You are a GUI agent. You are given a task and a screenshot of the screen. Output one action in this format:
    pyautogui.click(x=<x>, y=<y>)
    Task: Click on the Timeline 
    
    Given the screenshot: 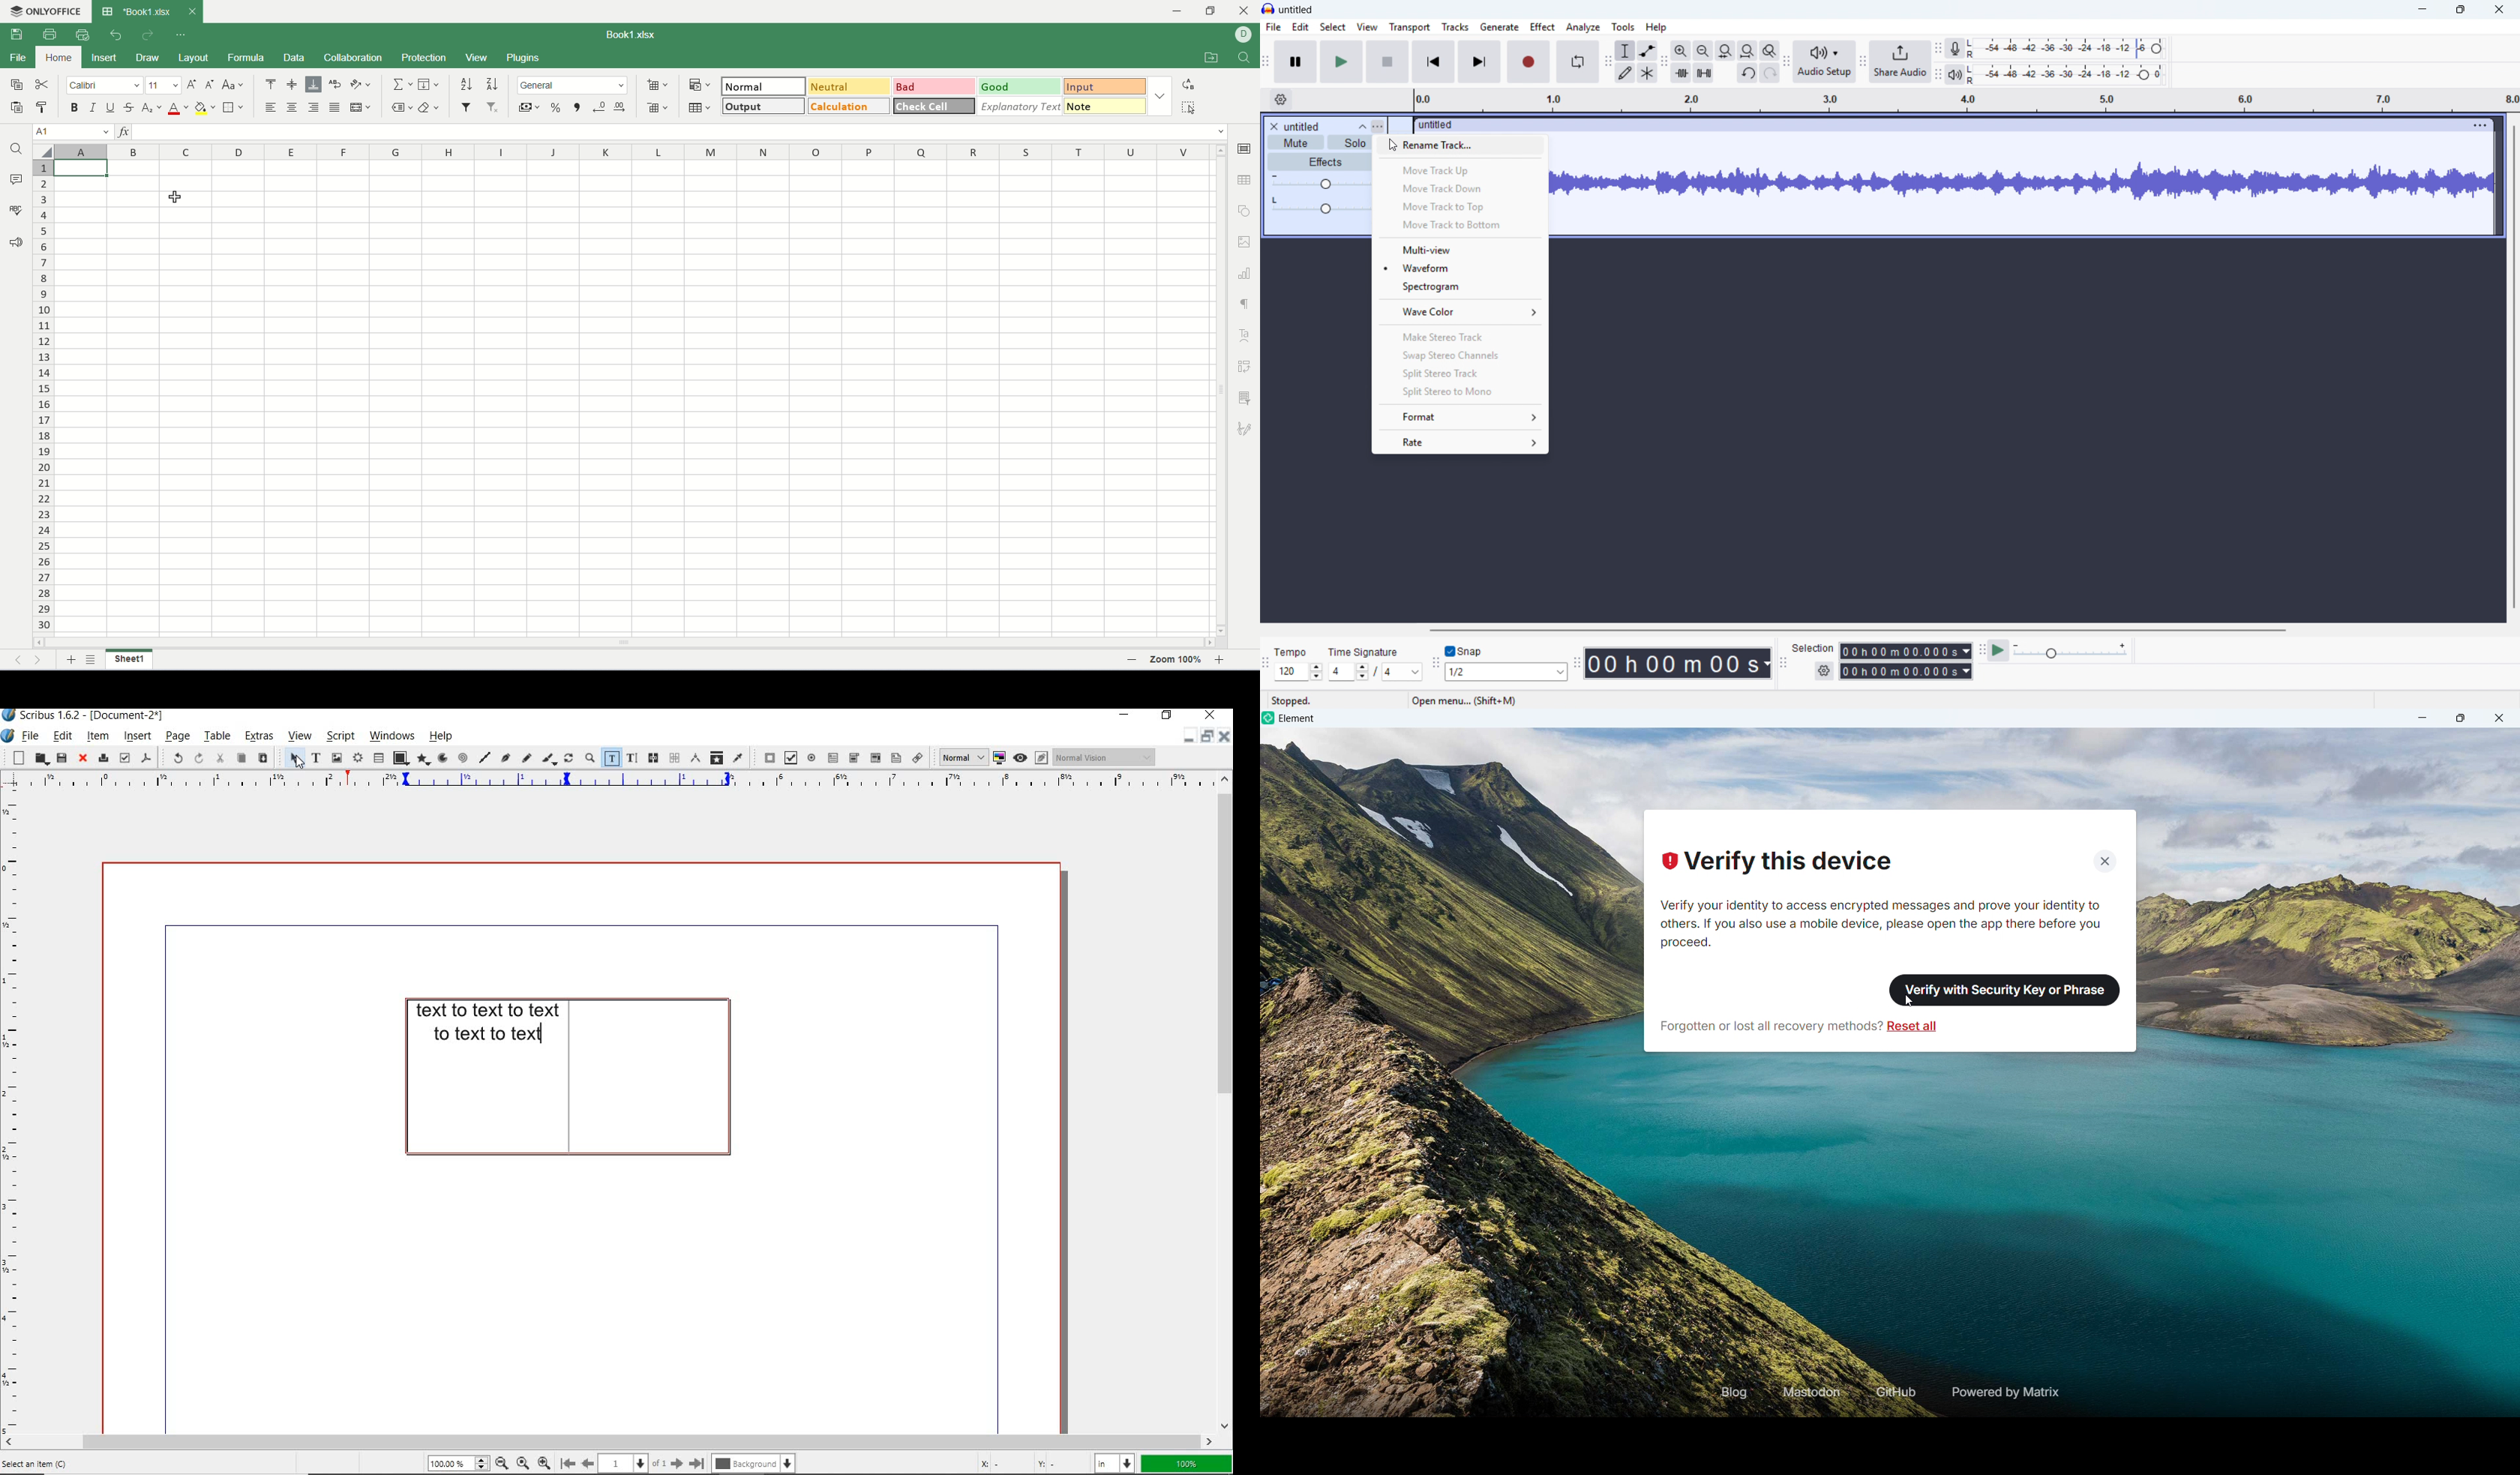 What is the action you would take?
    pyautogui.click(x=1961, y=100)
    